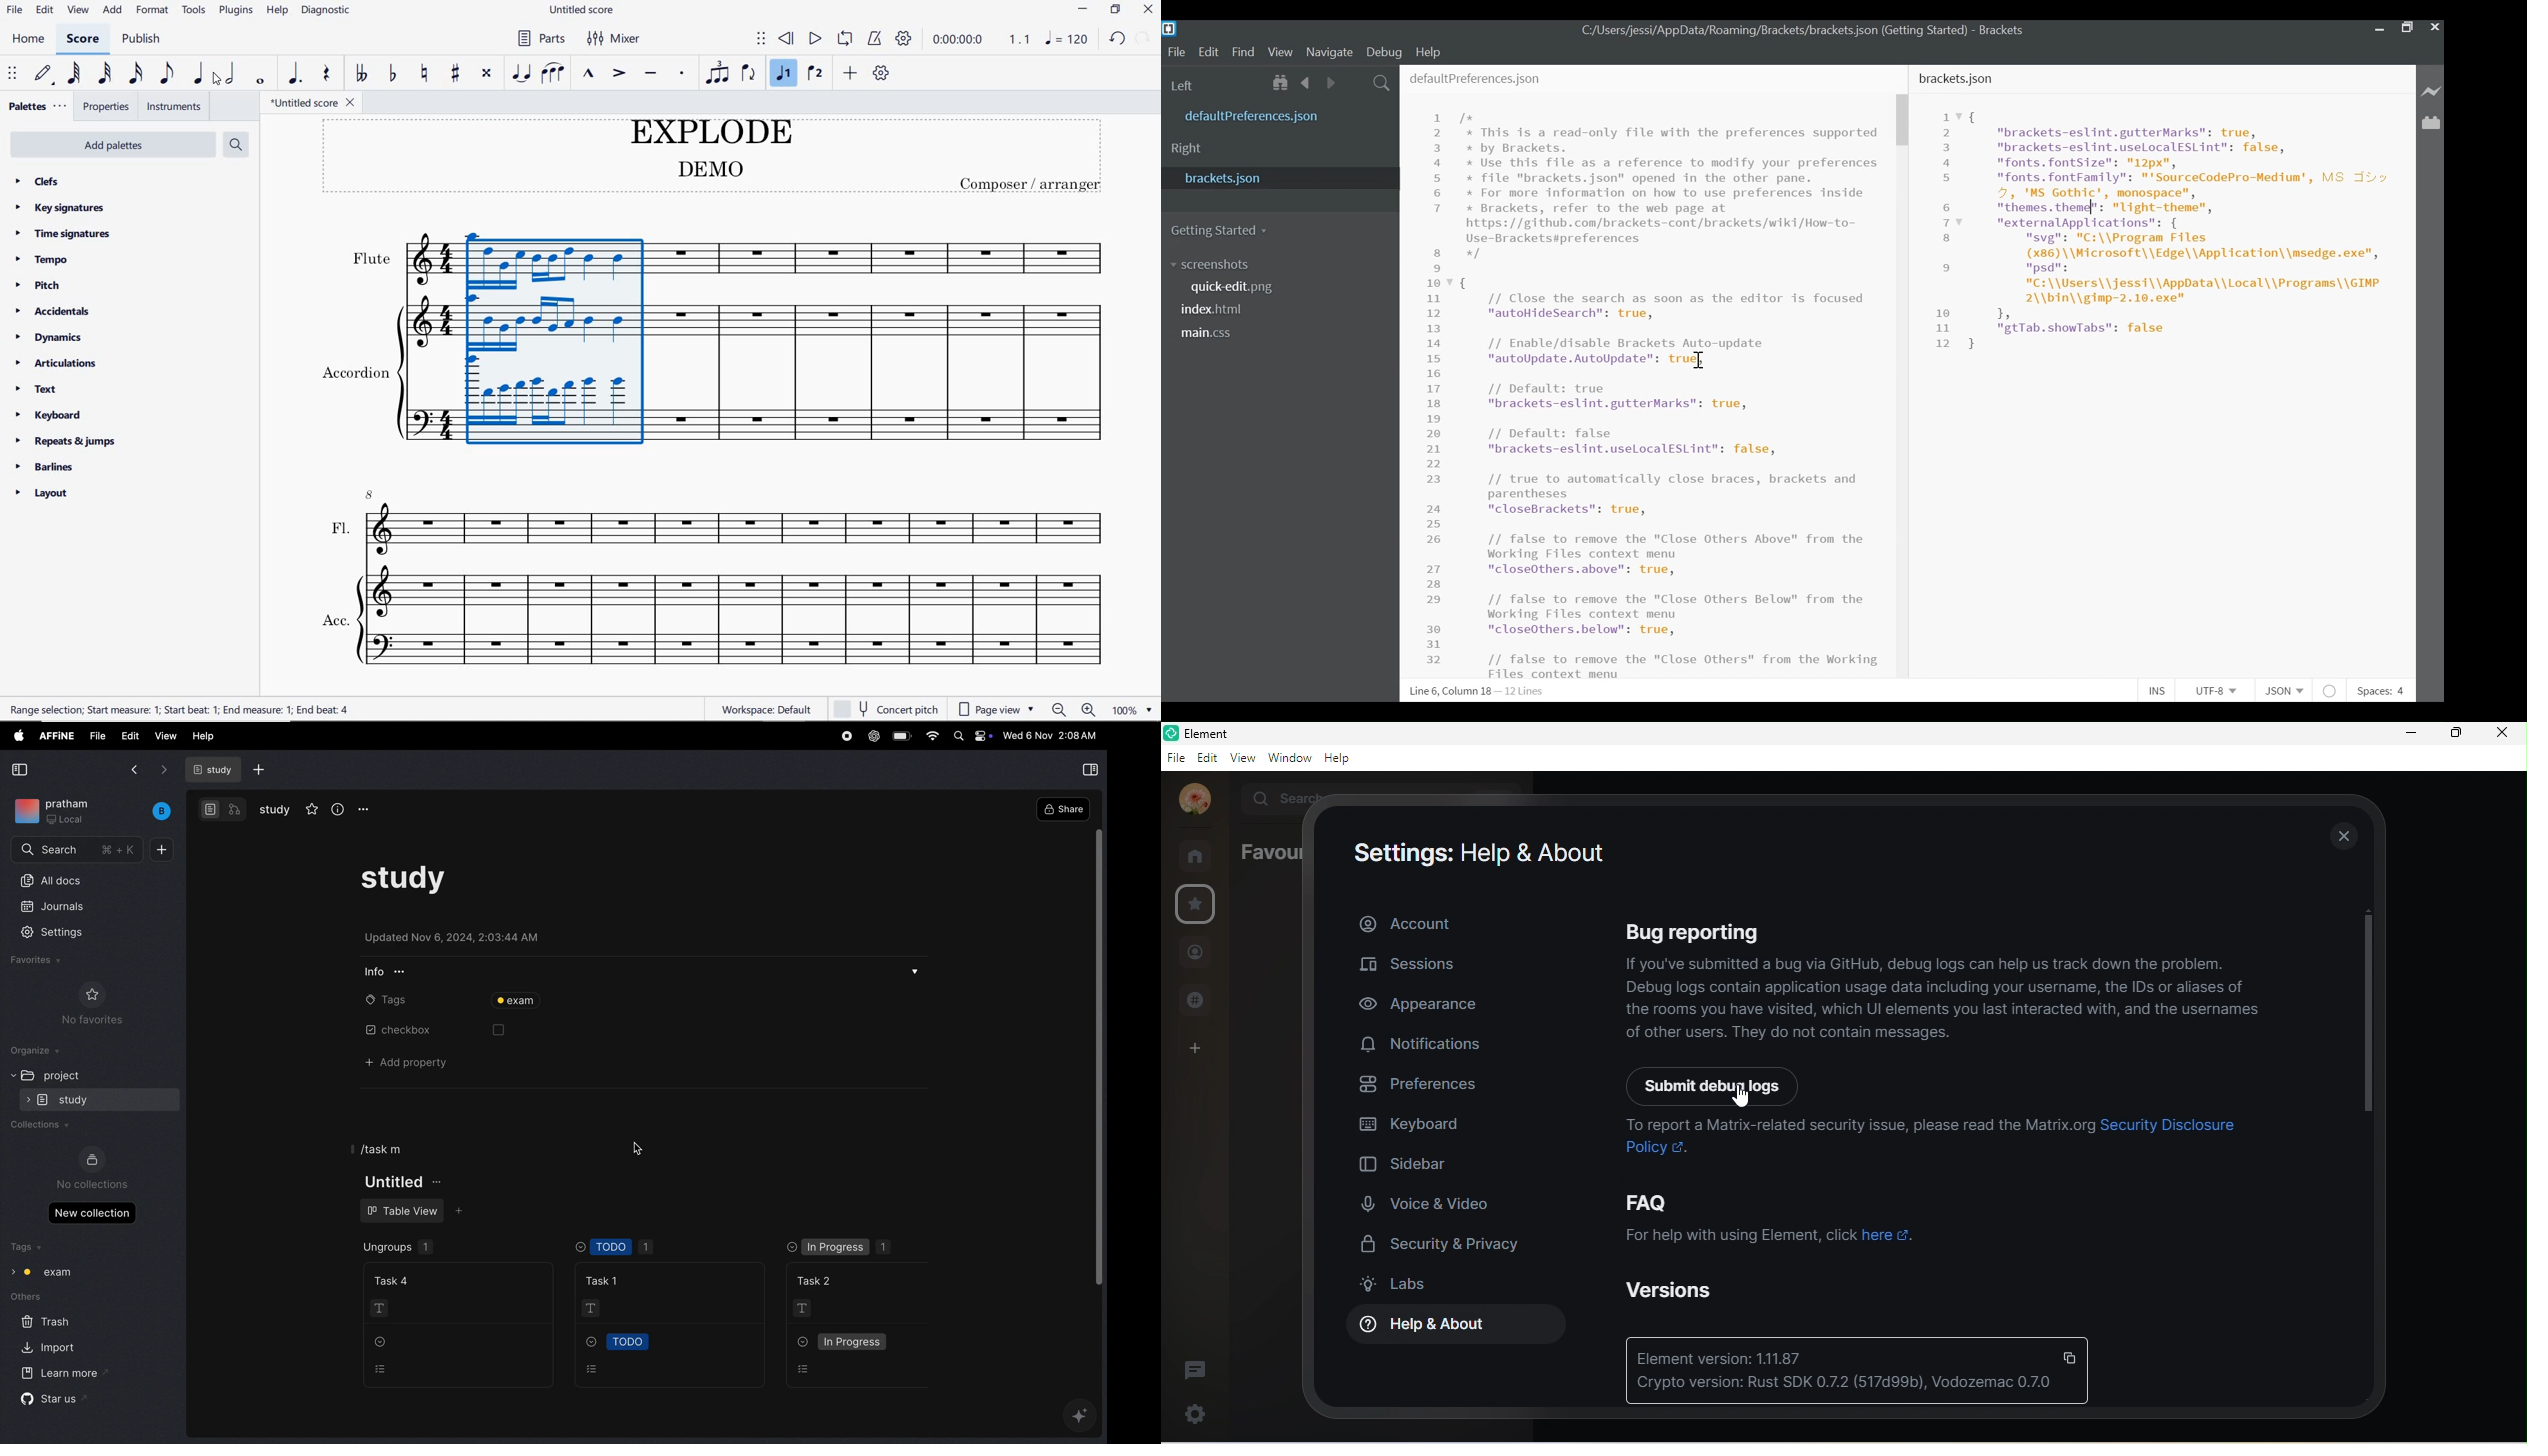  Describe the element at coordinates (553, 73) in the screenshot. I see `slur` at that location.